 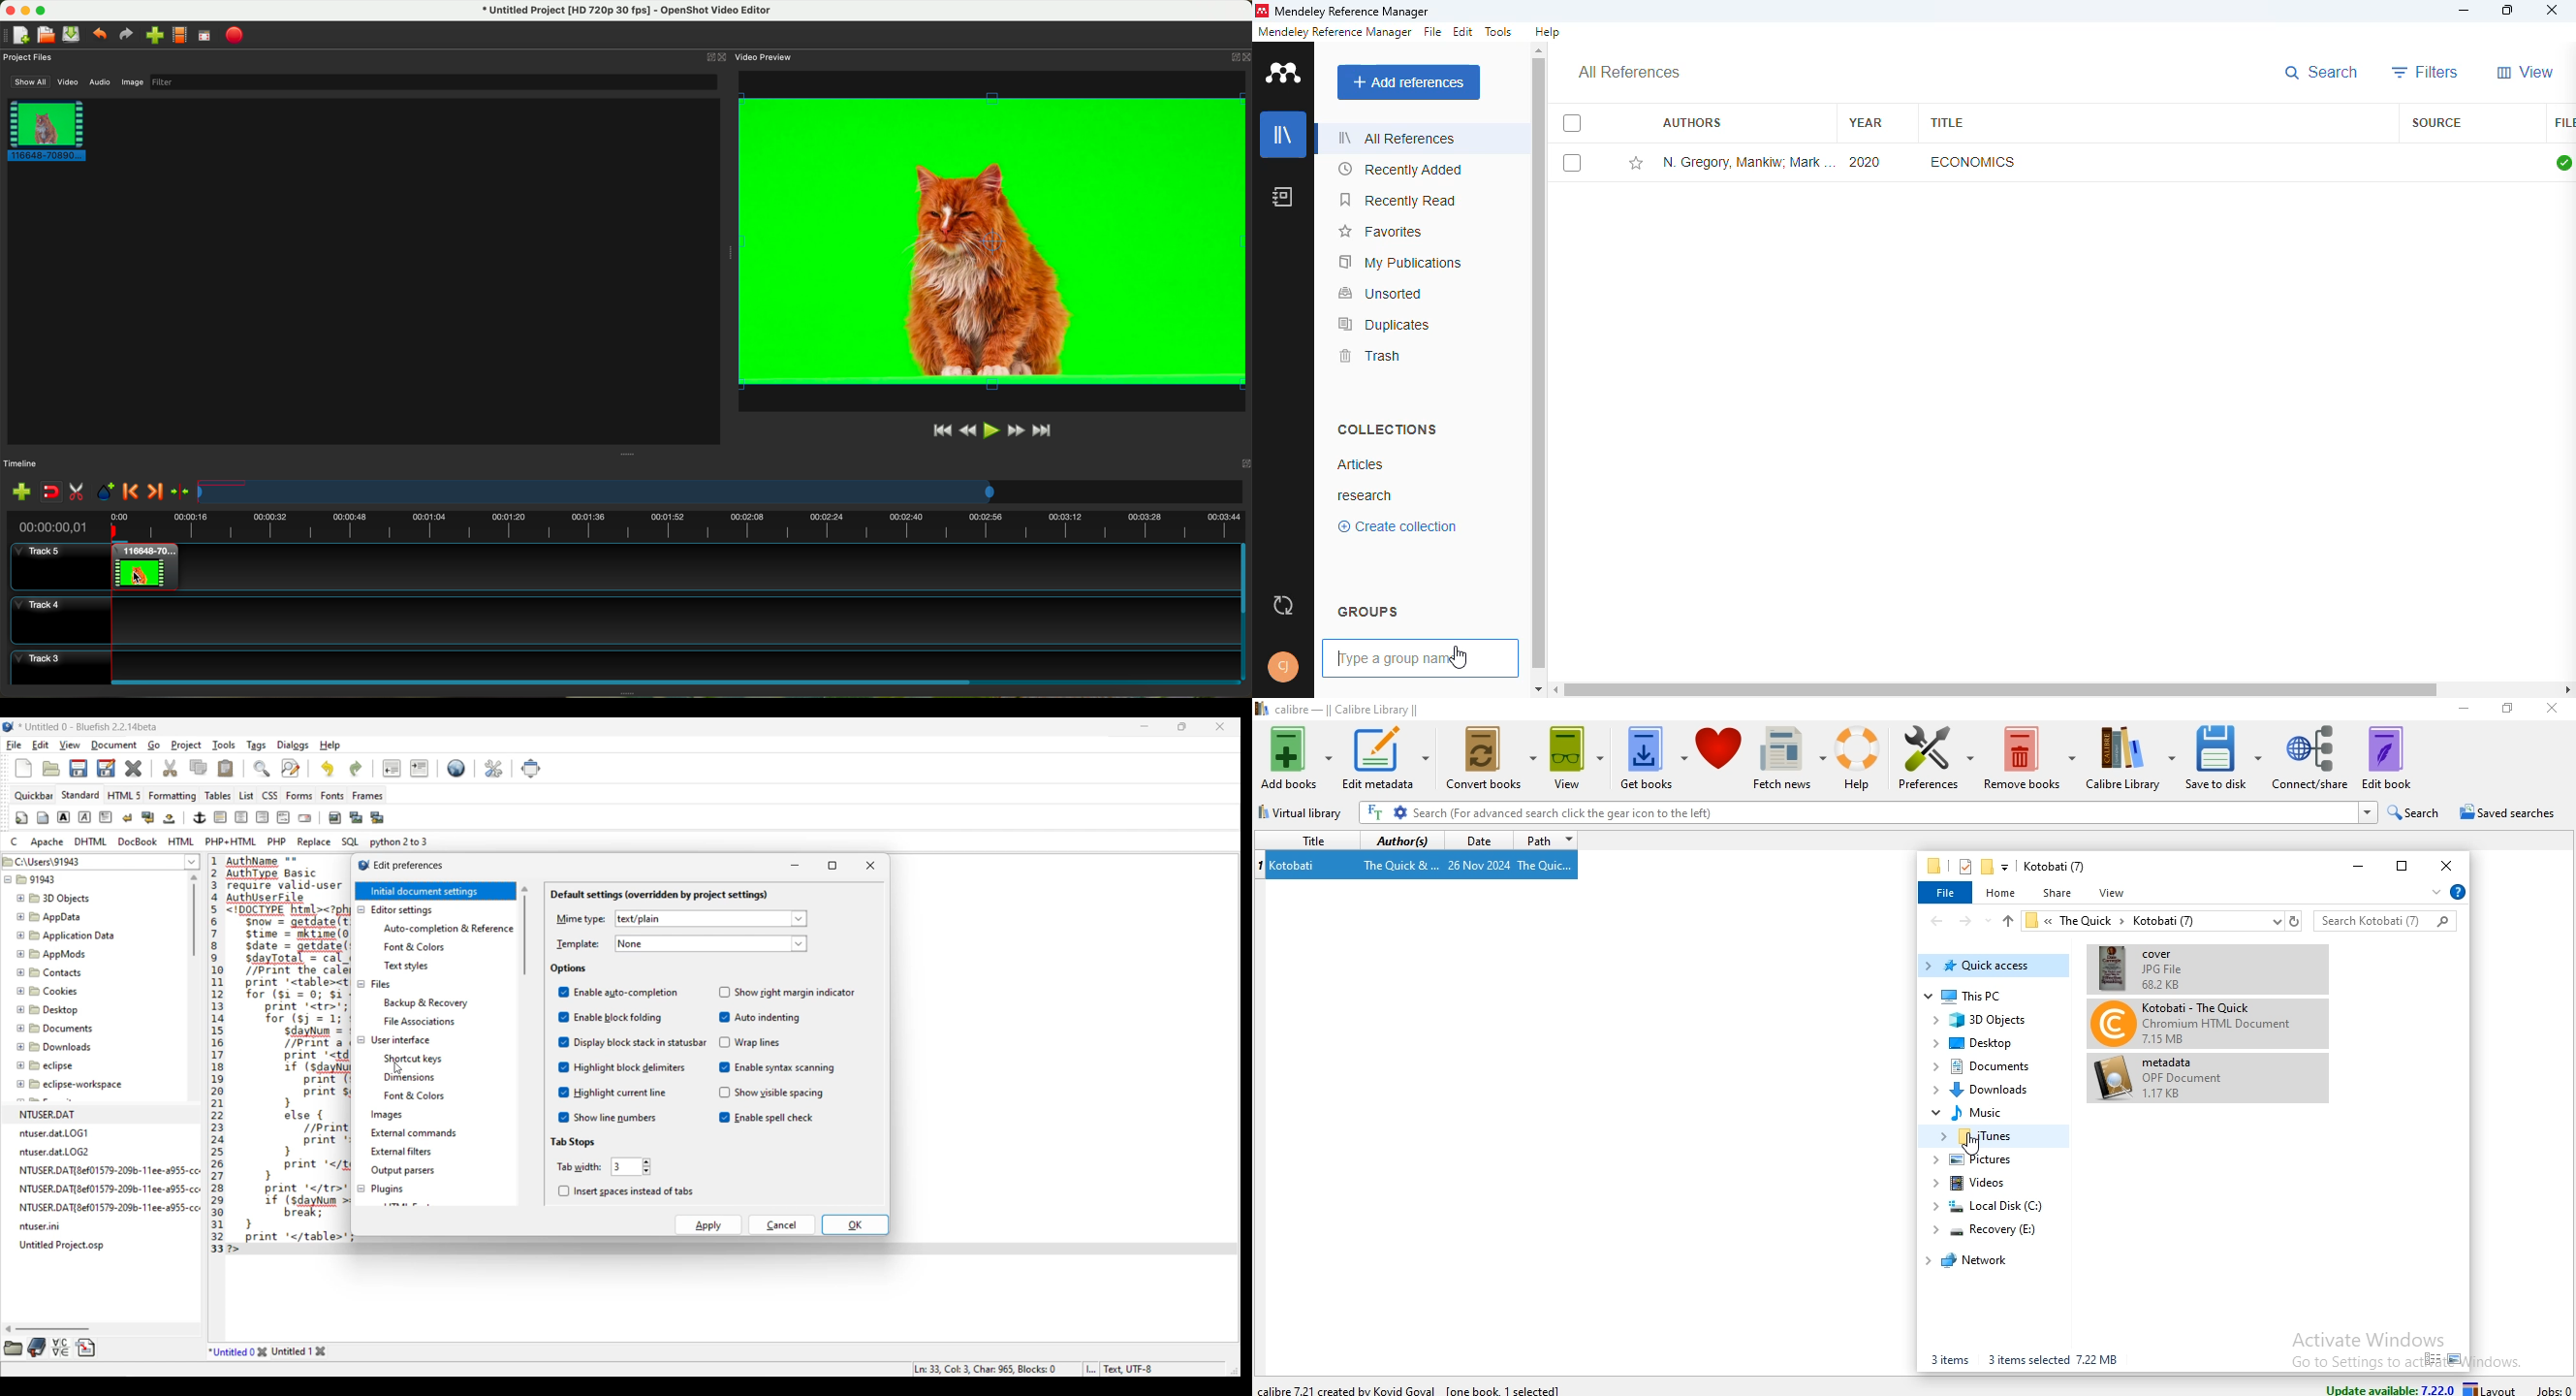 I want to click on mendeley reference manager, so click(x=1352, y=12).